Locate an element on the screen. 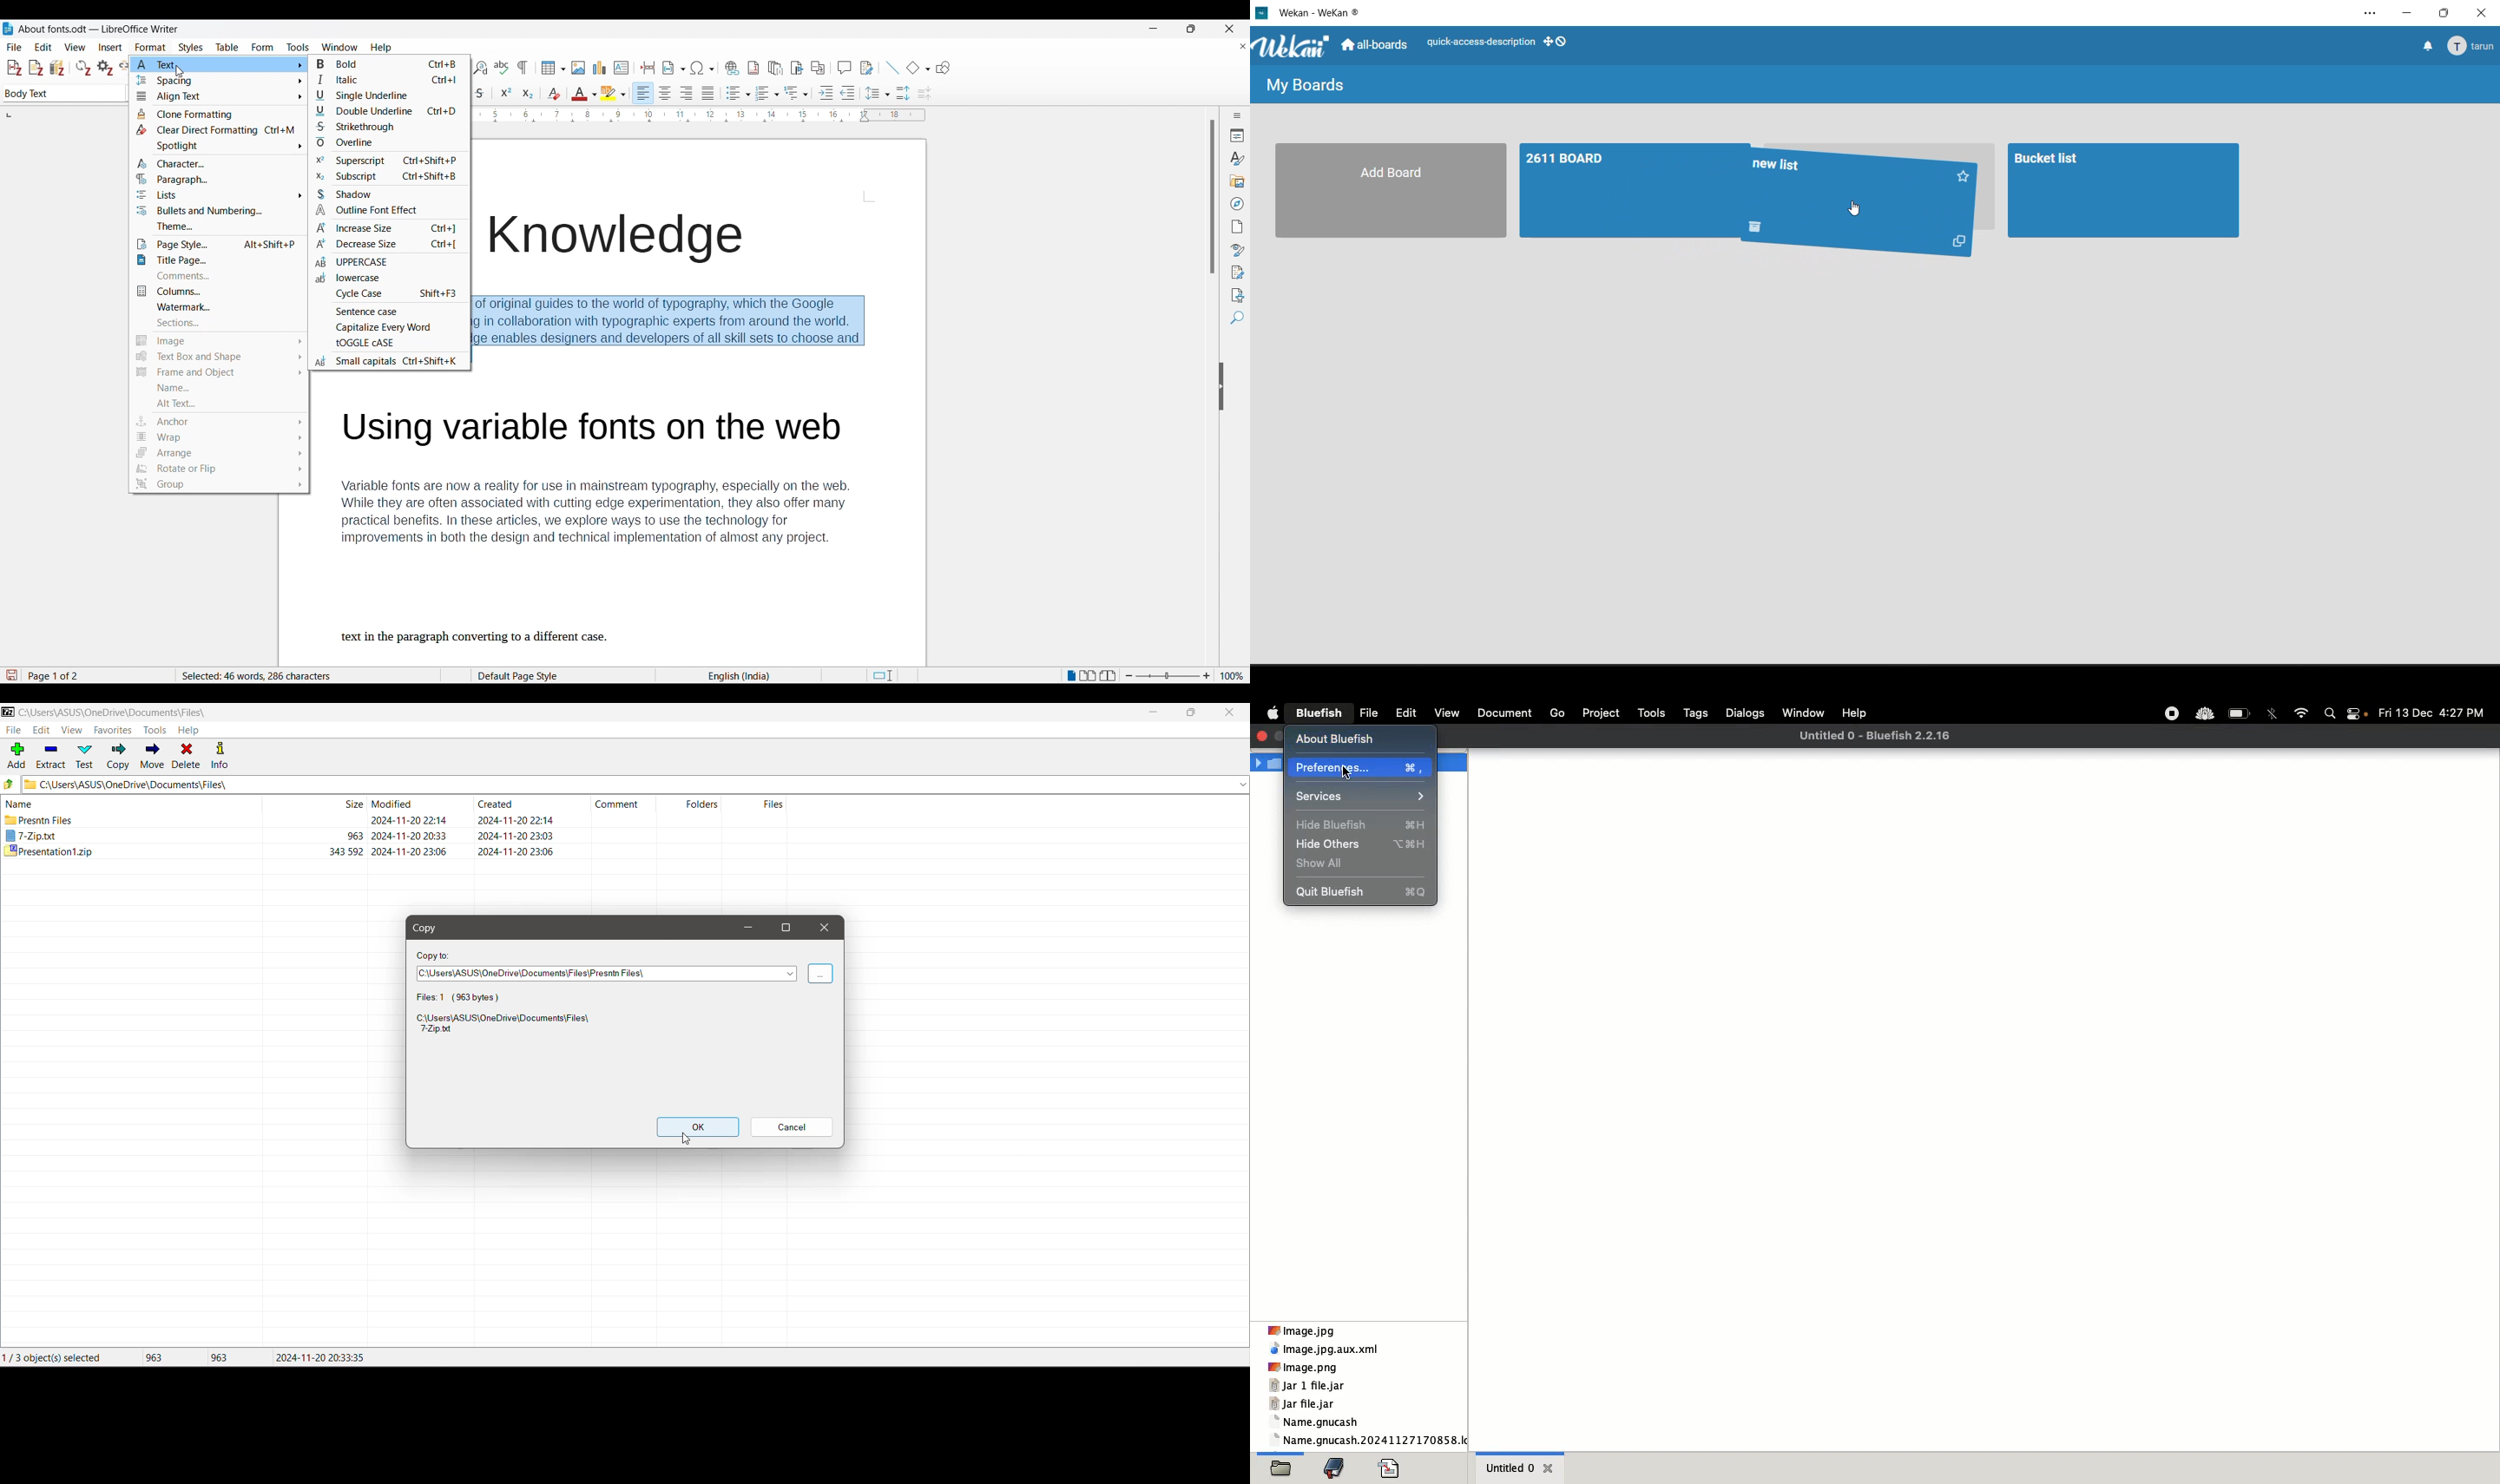  Favorite is located at coordinates (1965, 175).